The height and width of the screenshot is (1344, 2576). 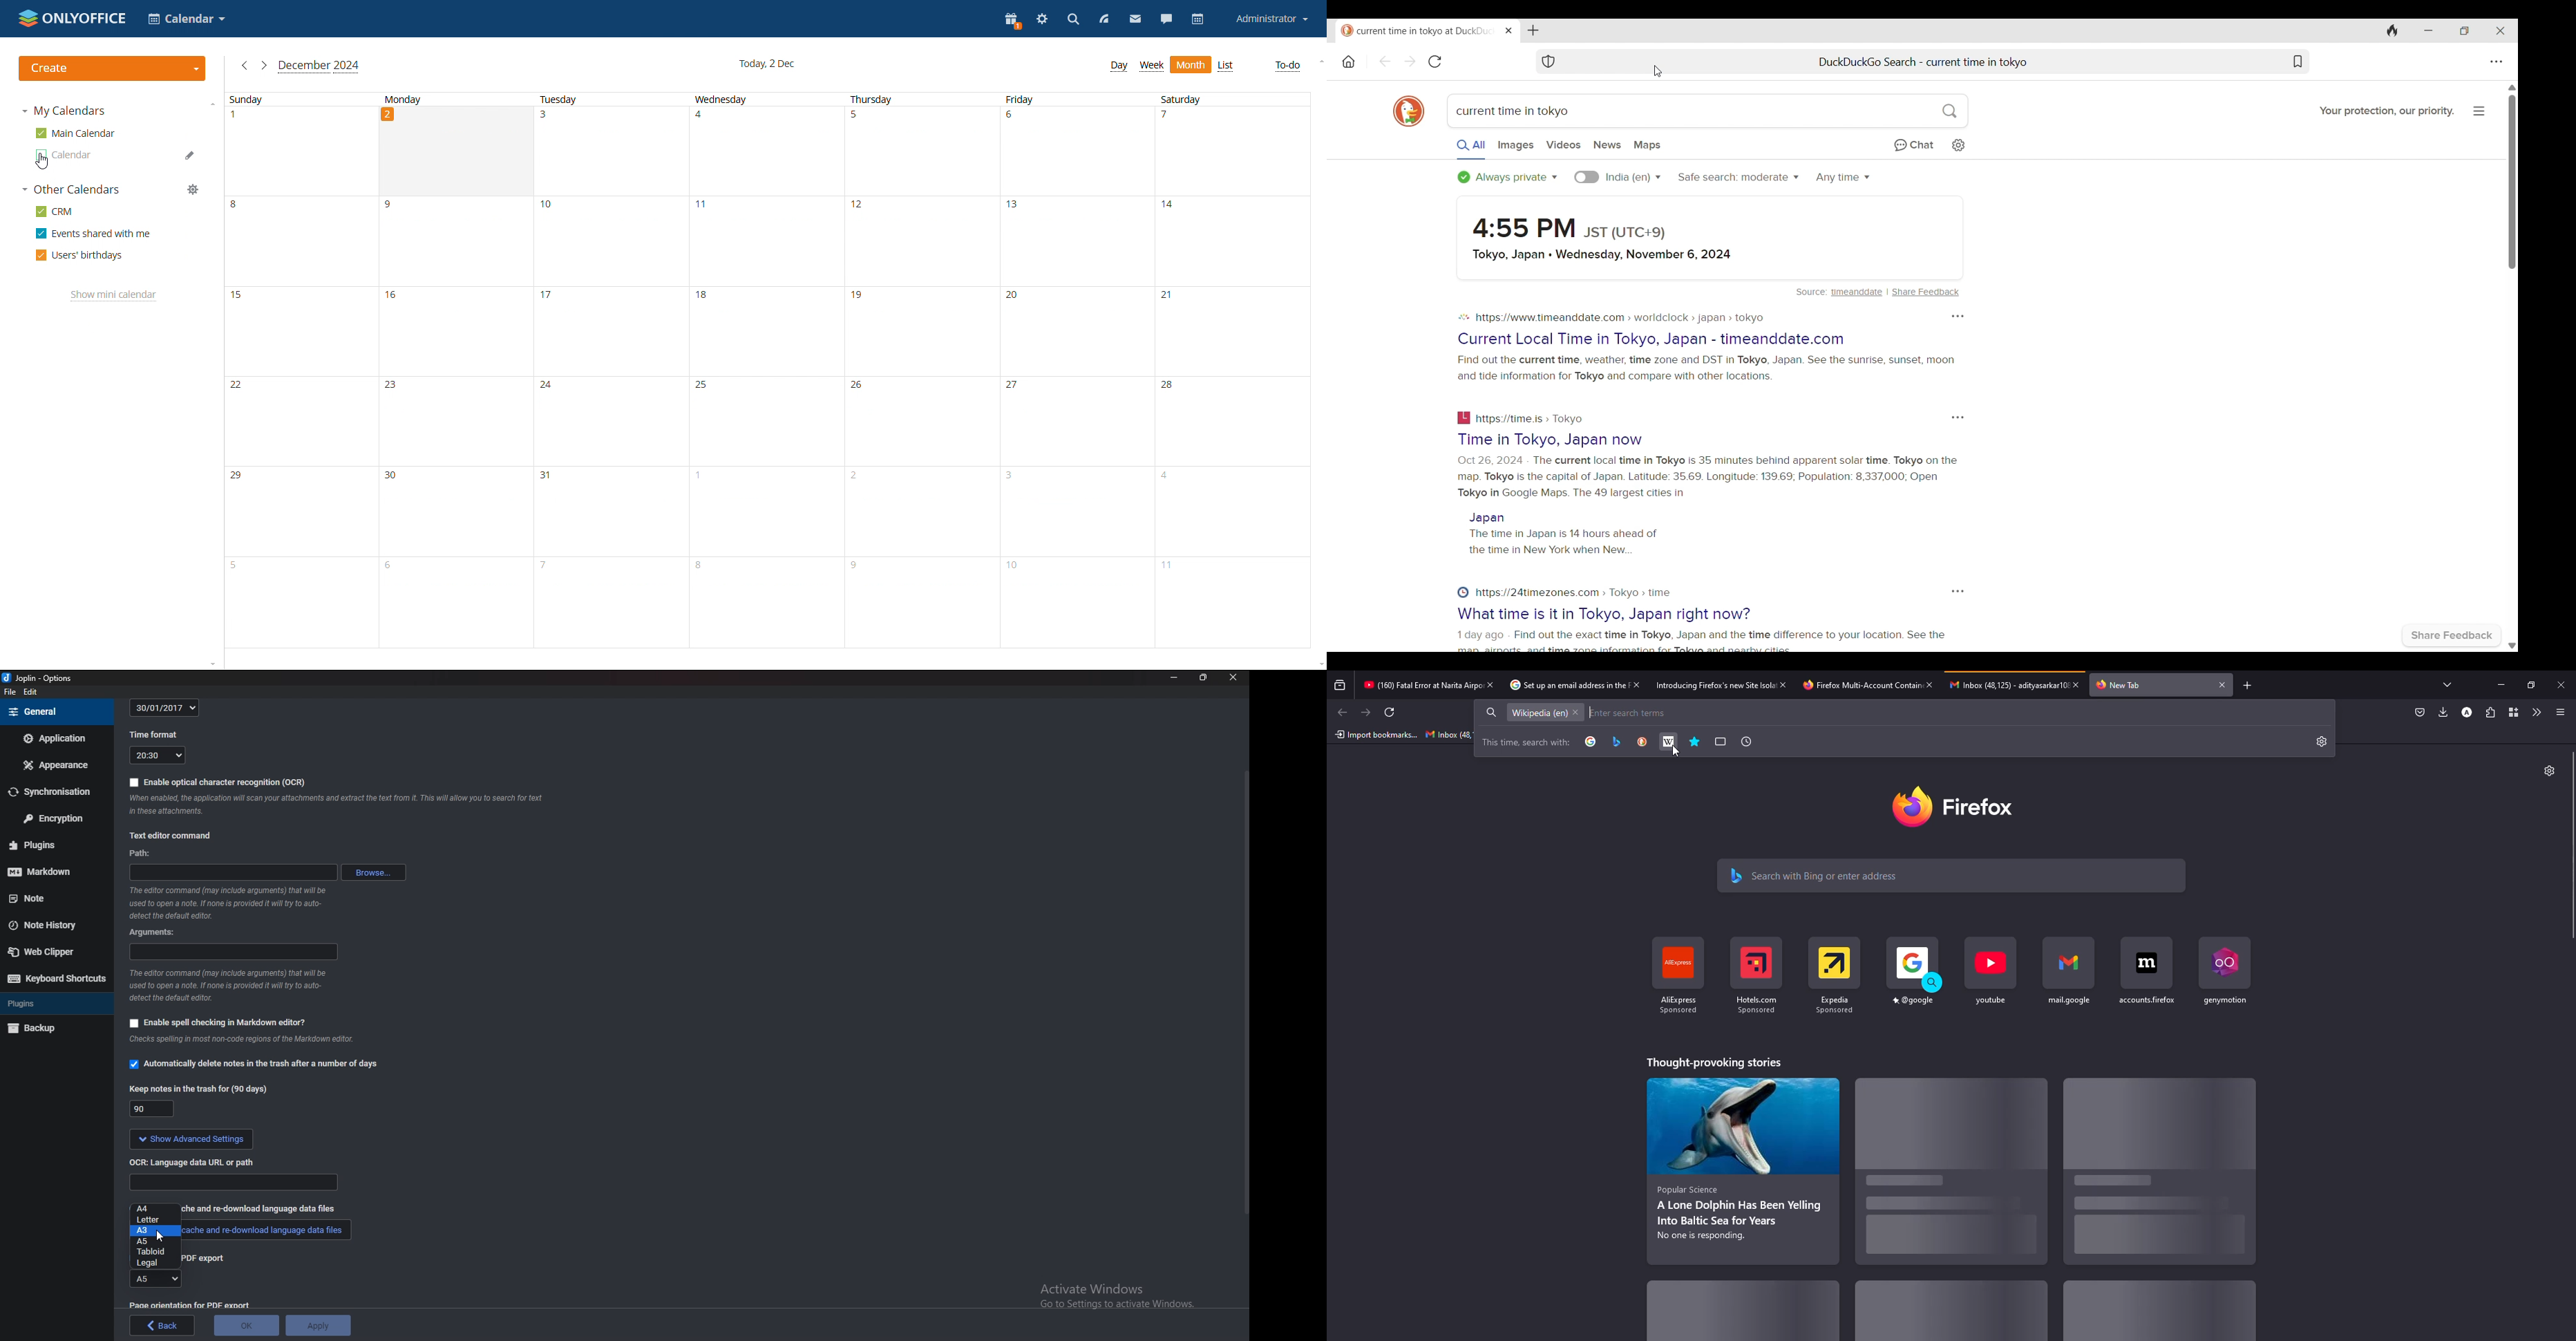 I want to click on shortcut, so click(x=1992, y=979).